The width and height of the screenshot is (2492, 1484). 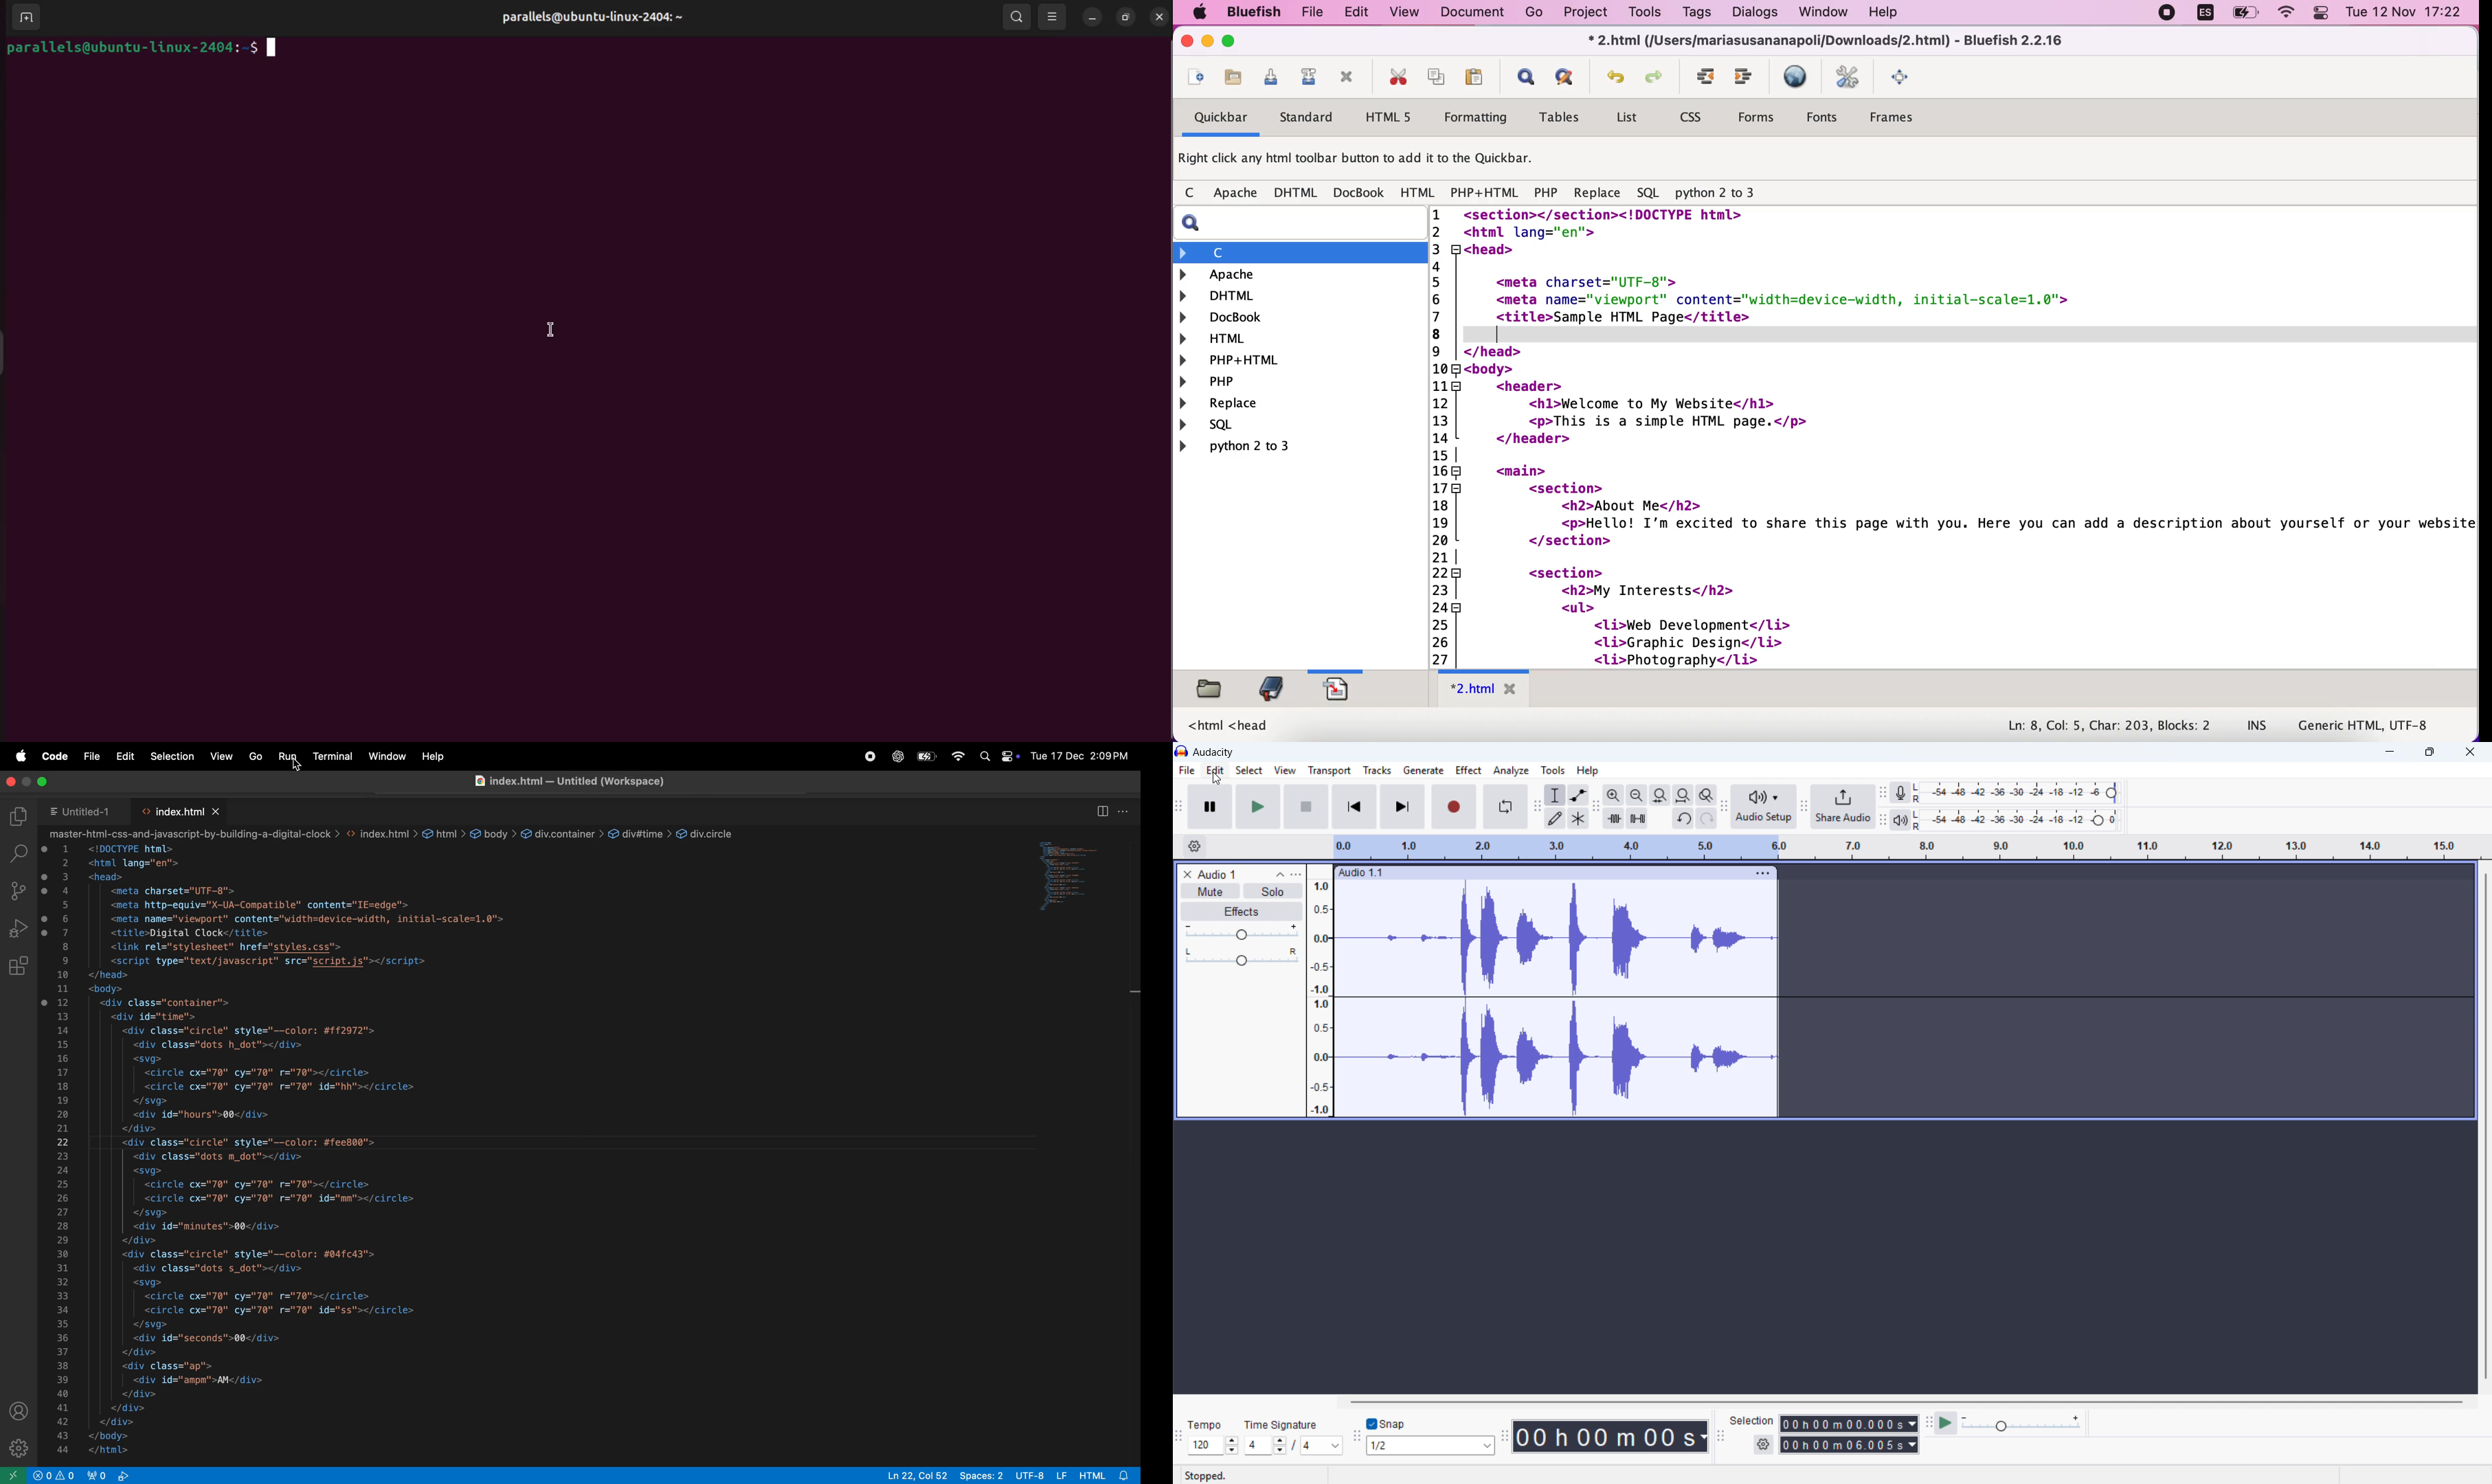 I want to click on toggle snap, so click(x=1386, y=1424).